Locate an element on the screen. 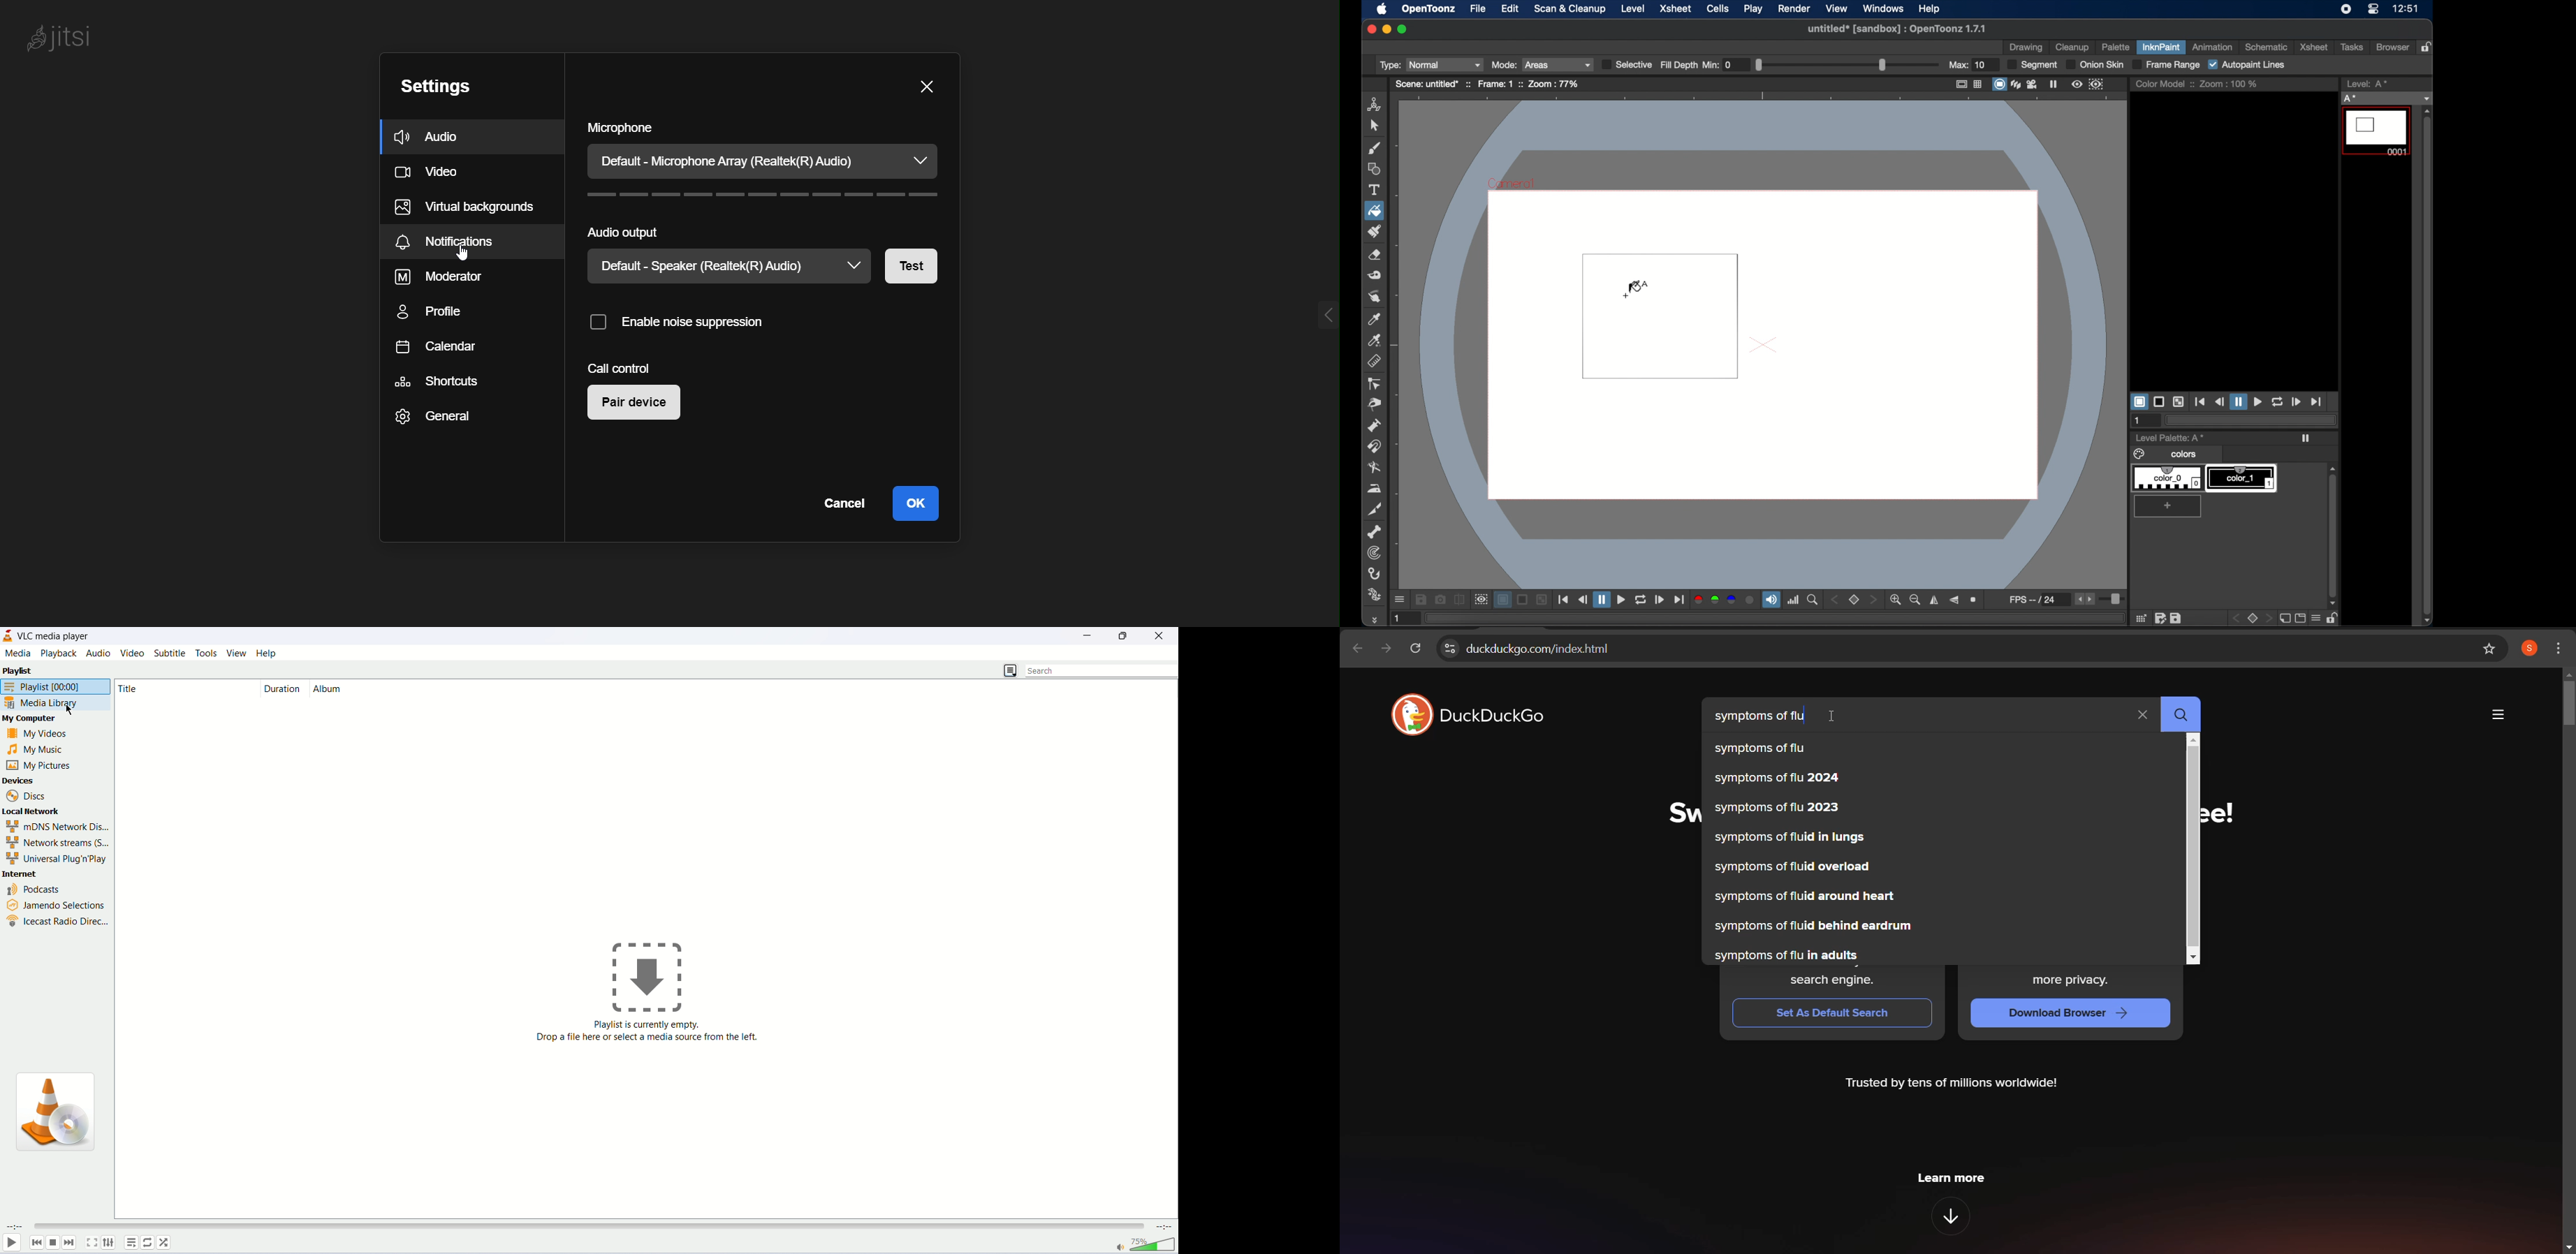 The image size is (2576, 1260). preview is located at coordinates (2077, 84).